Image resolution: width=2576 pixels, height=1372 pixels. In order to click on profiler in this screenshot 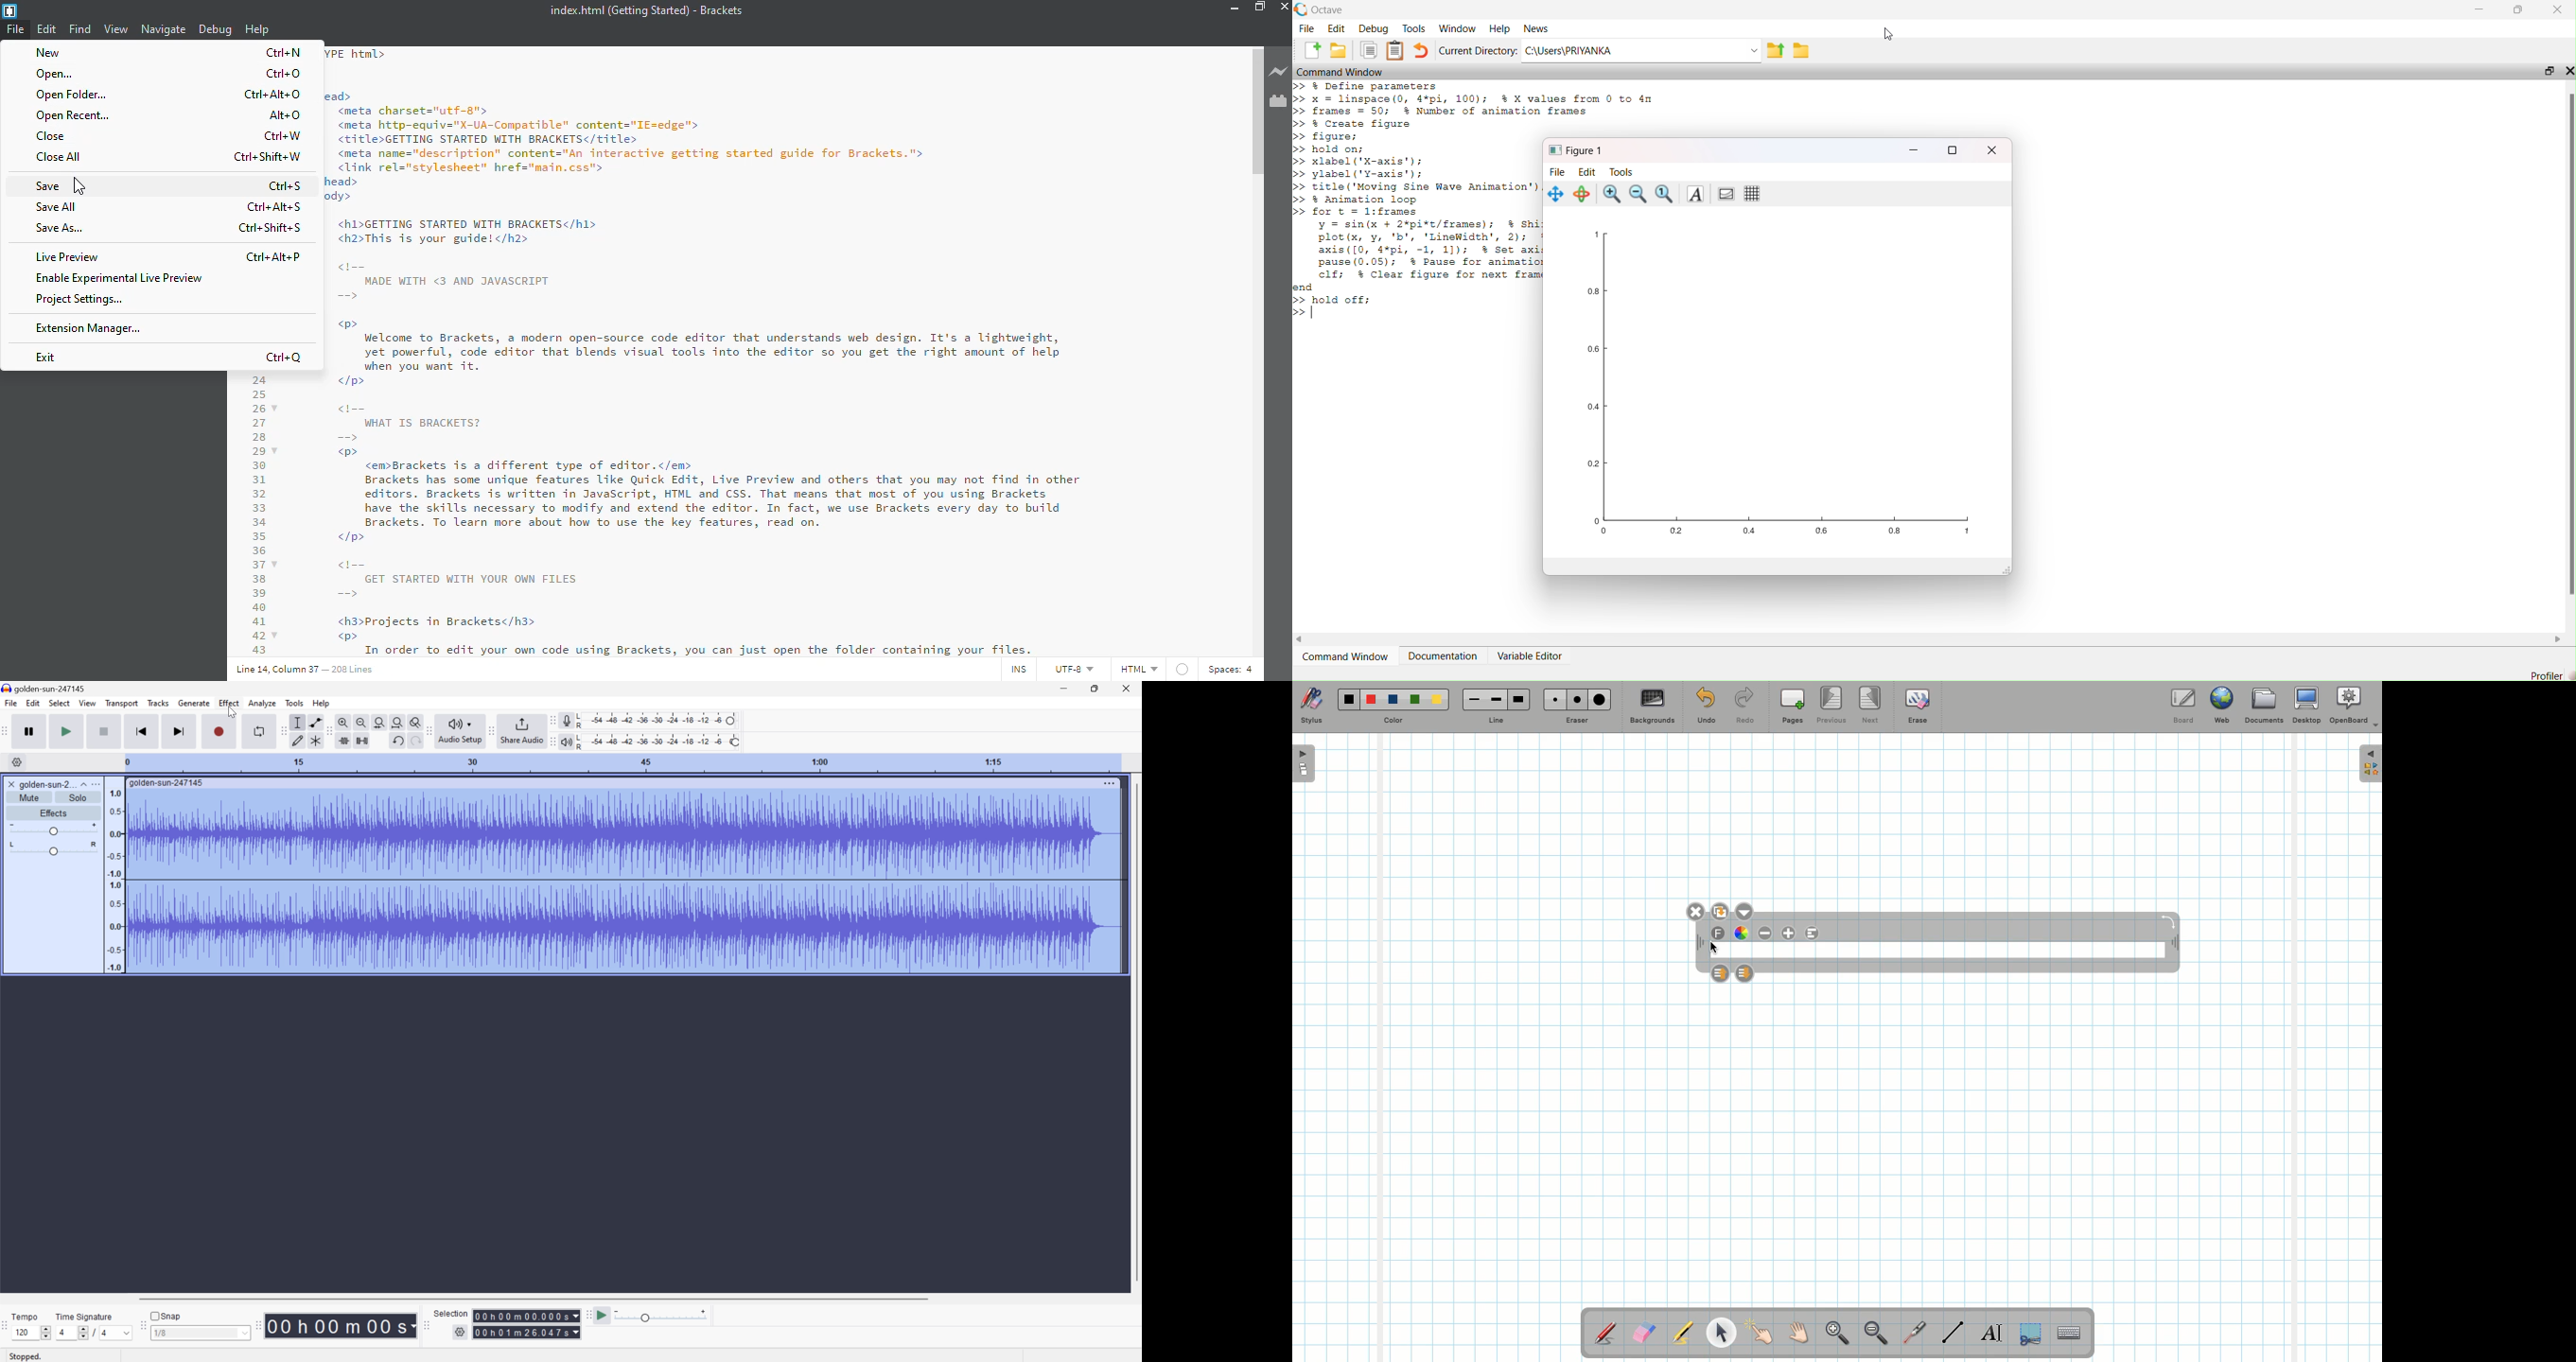, I will do `click(2548, 675)`.